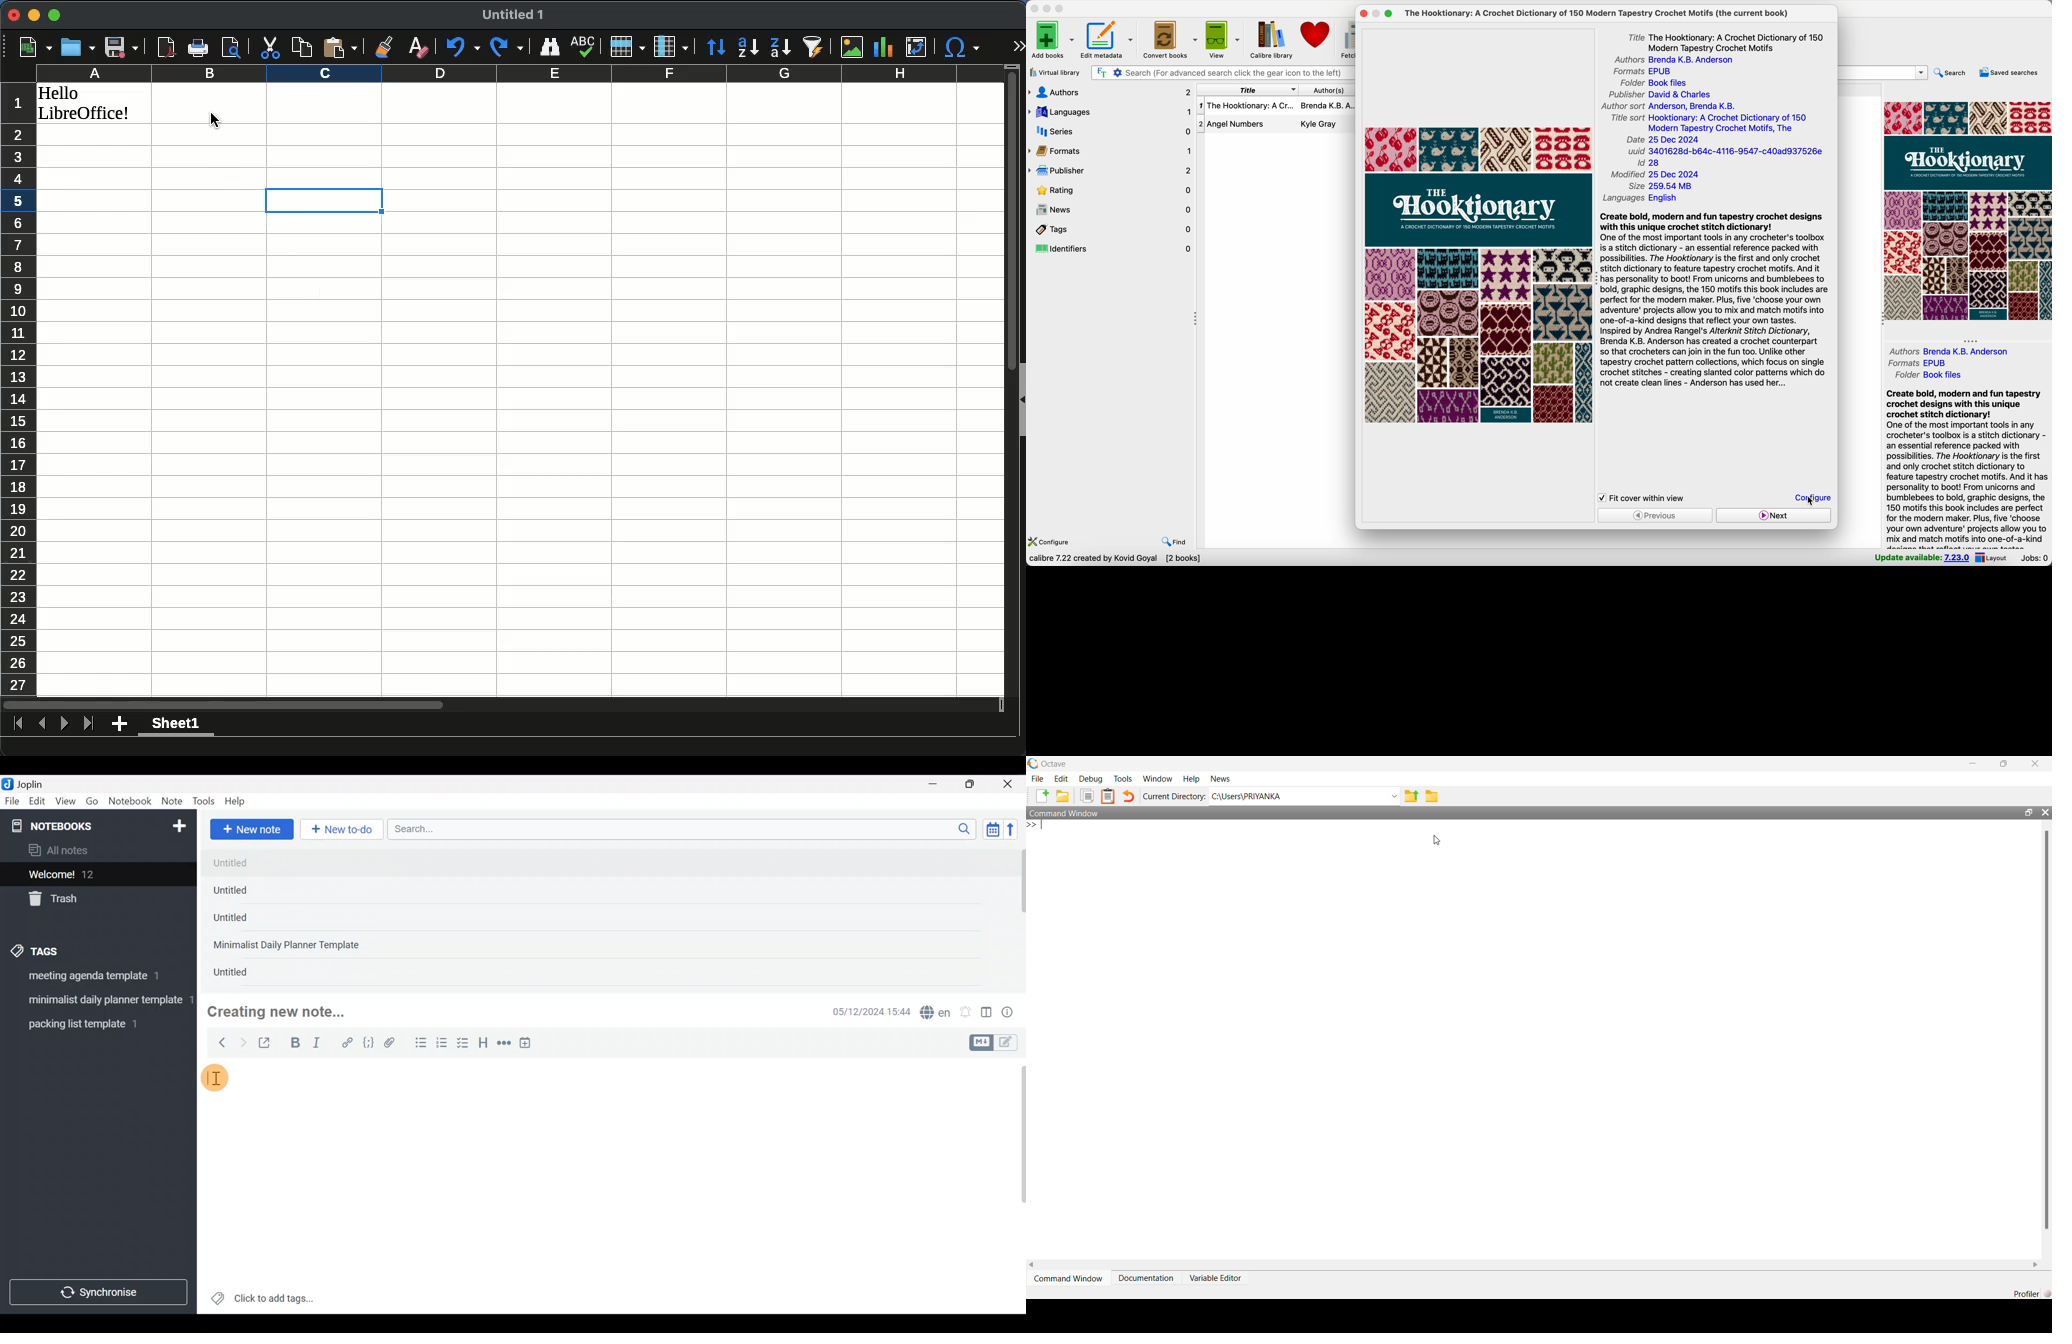 The image size is (2072, 1344). I want to click on The Hooktionary book details, so click(1277, 108).